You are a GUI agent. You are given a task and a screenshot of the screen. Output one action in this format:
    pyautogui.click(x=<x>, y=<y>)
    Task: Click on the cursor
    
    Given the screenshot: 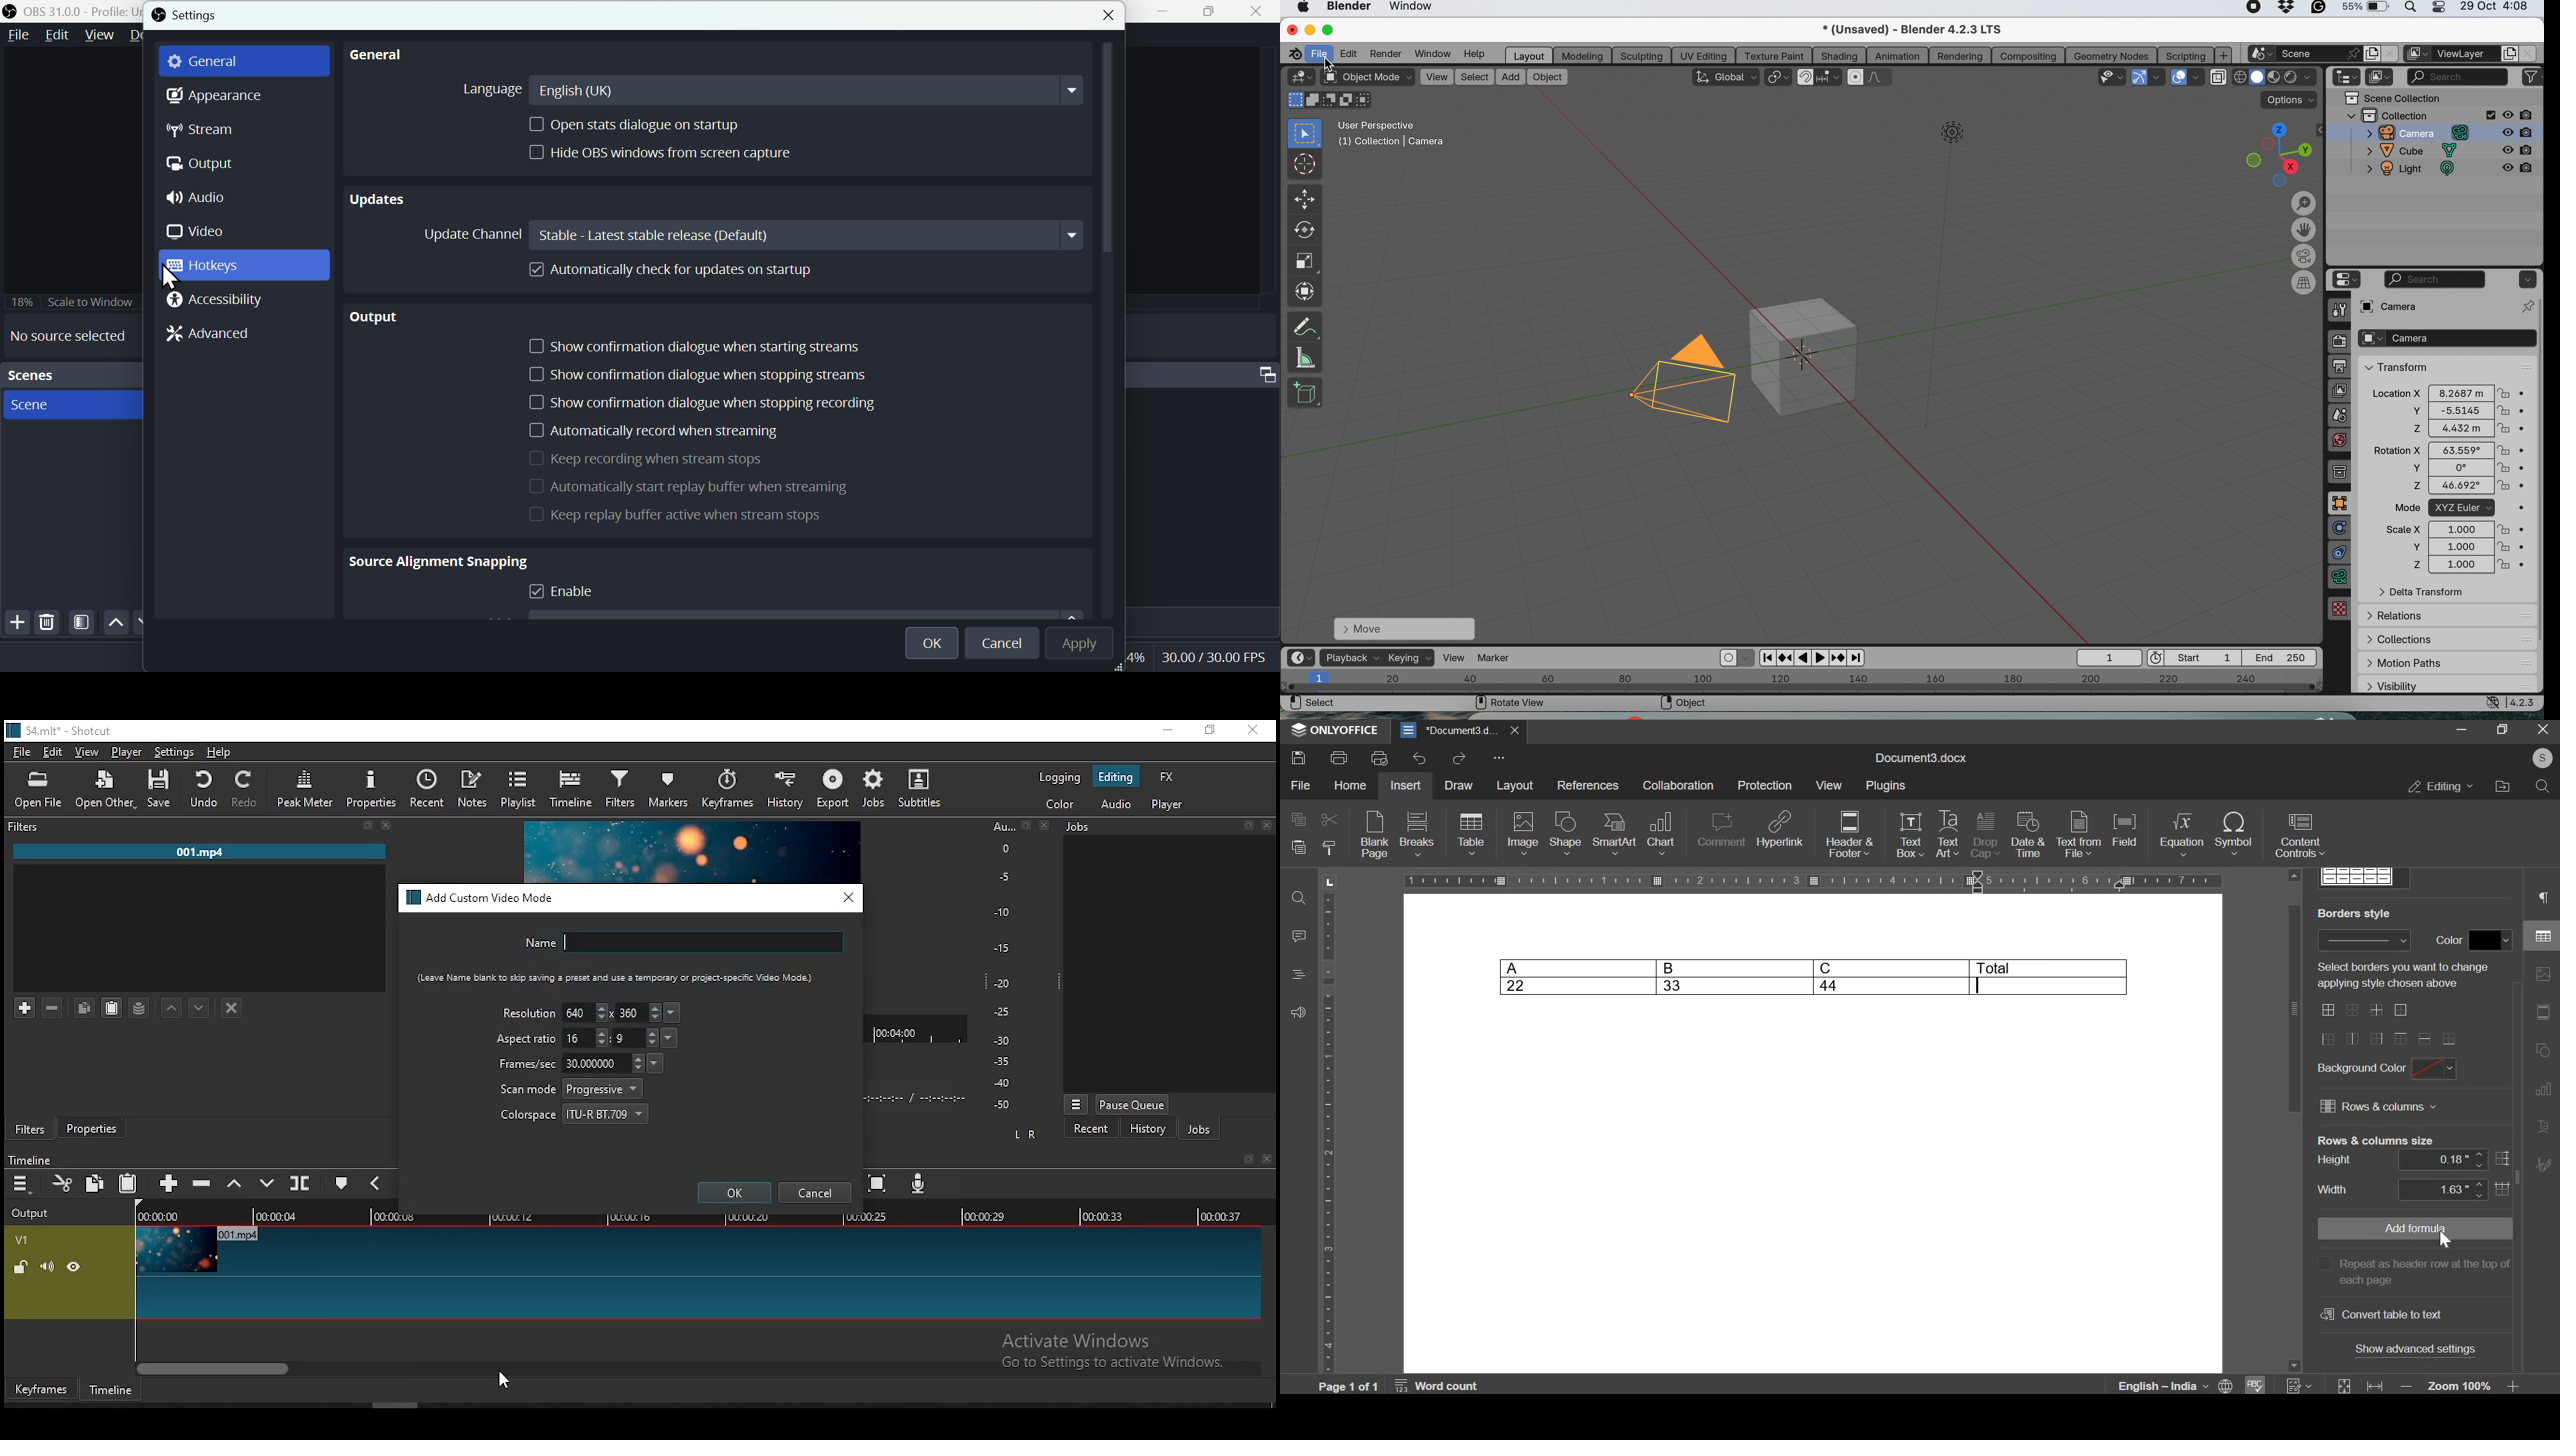 What is the action you would take?
    pyautogui.click(x=2445, y=1242)
    